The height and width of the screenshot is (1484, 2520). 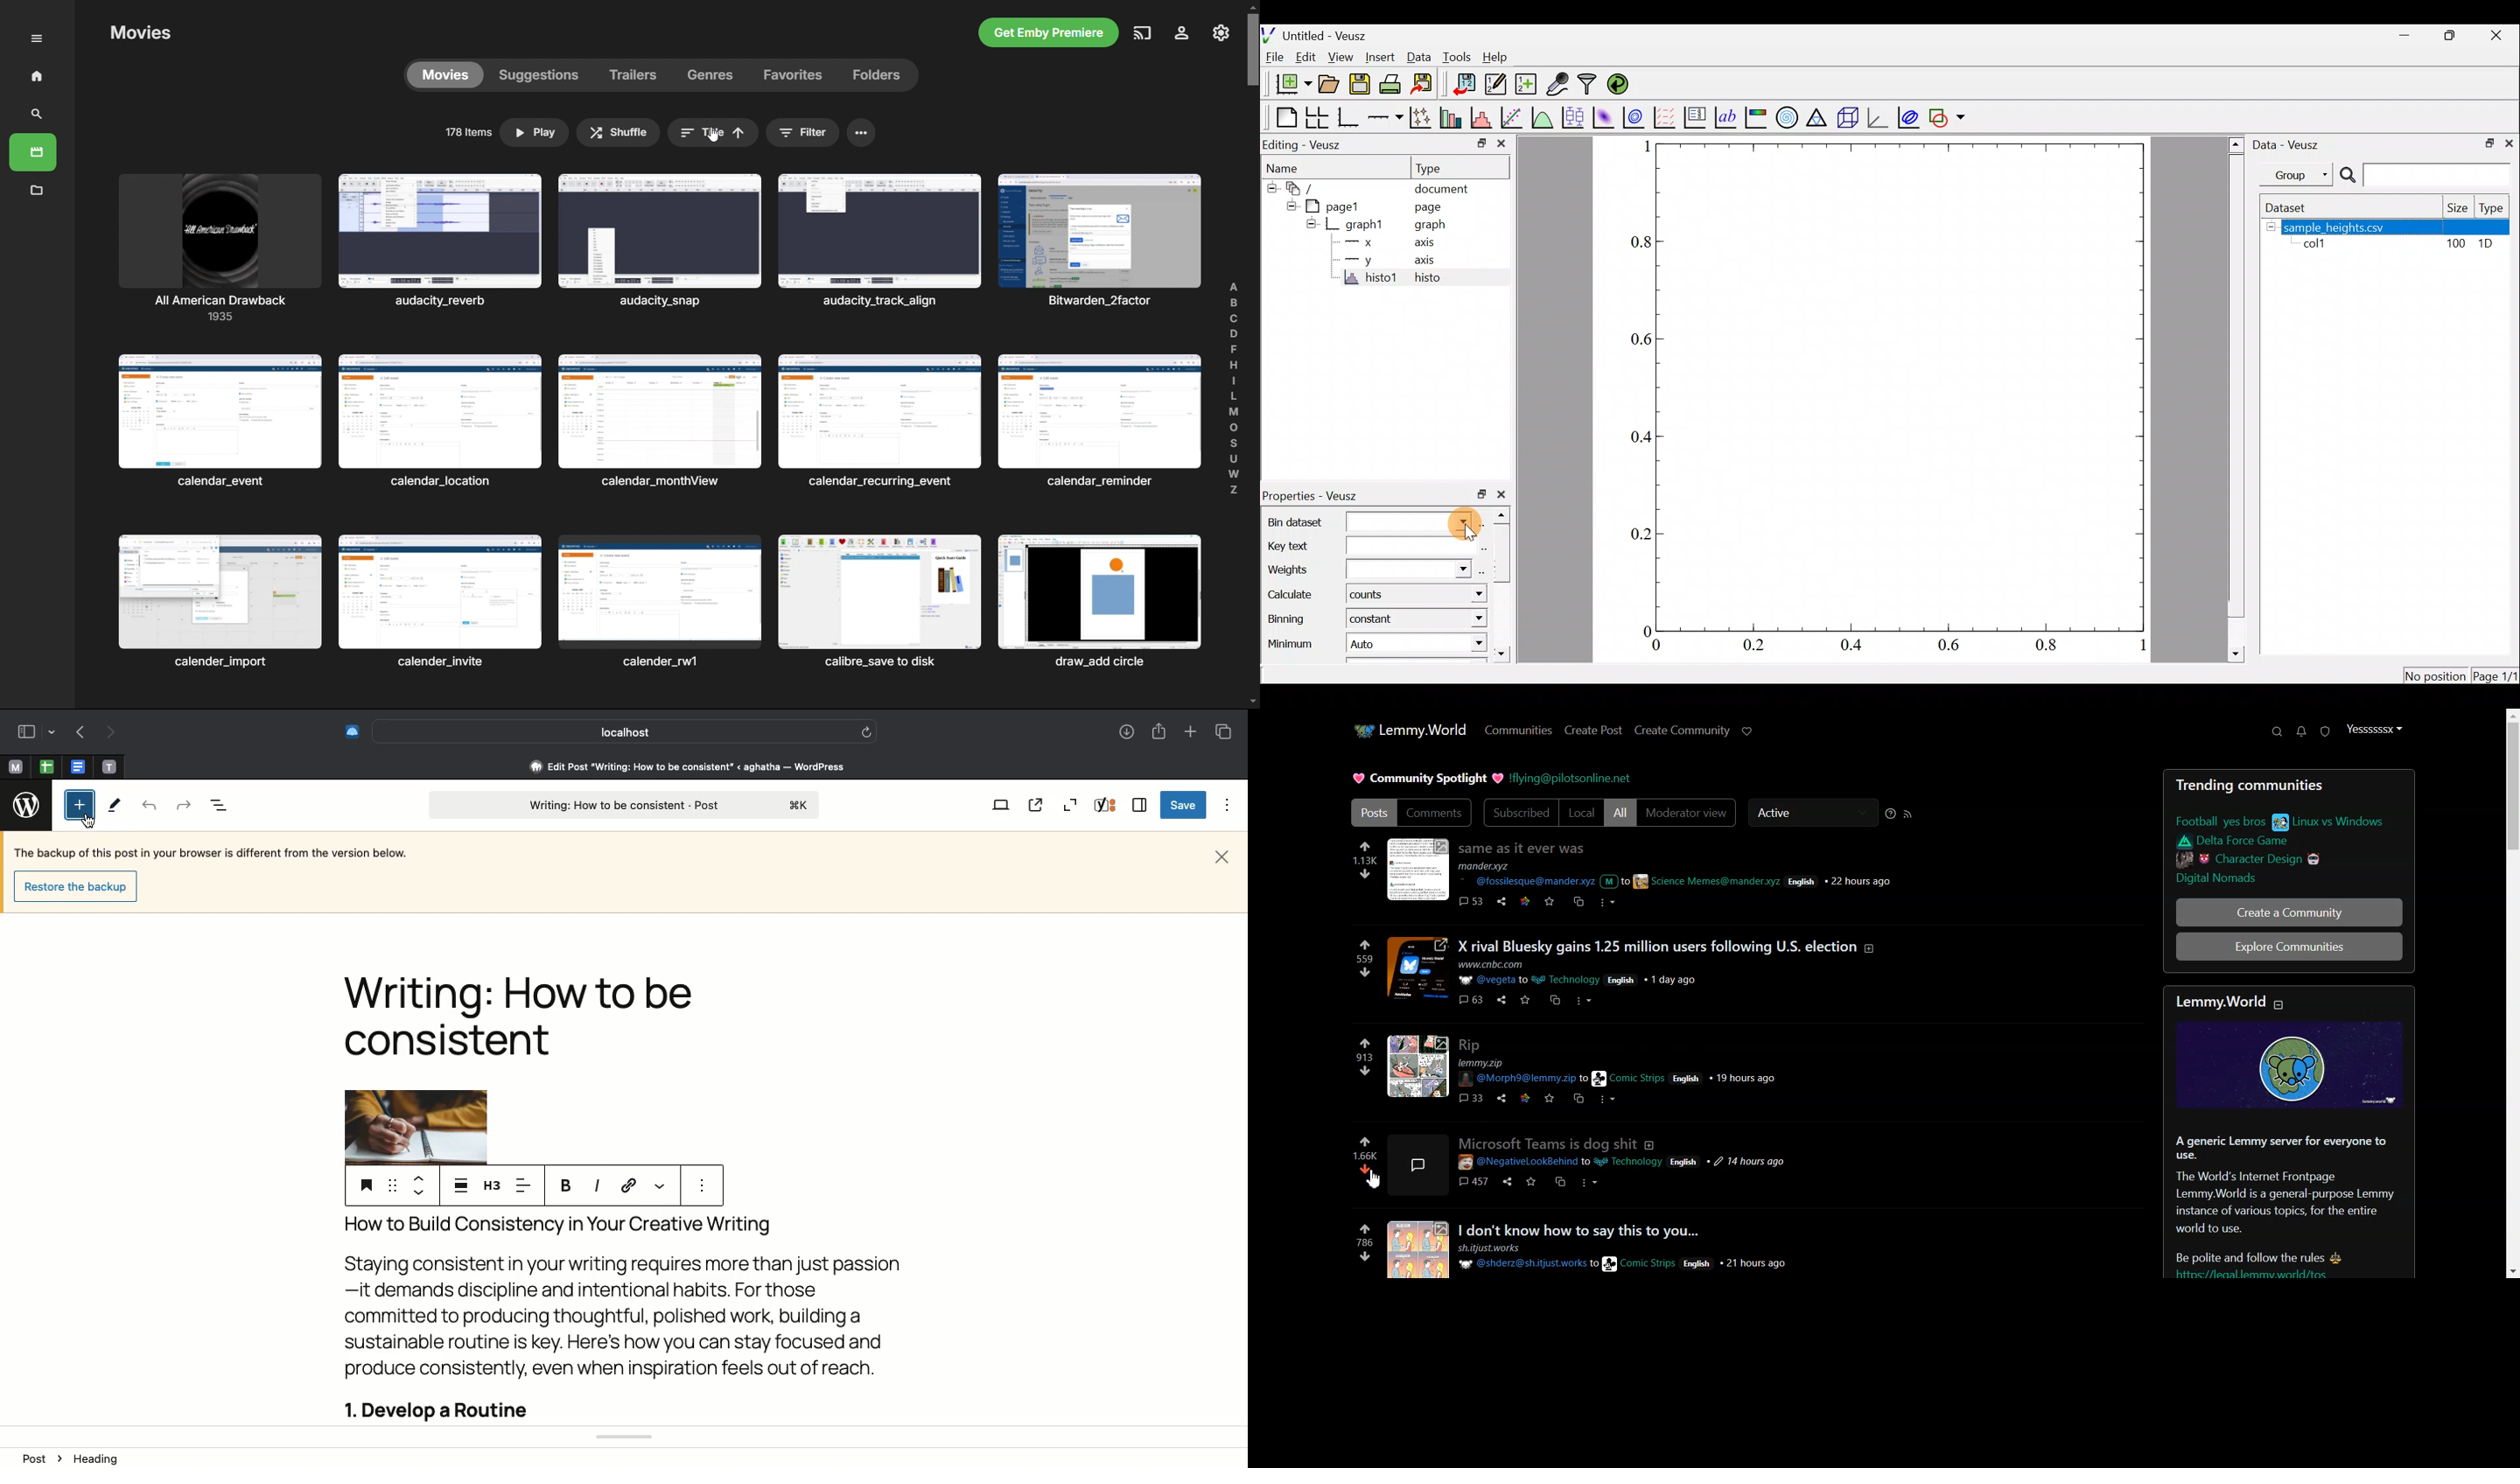 What do you see at coordinates (1419, 59) in the screenshot?
I see `Data` at bounding box center [1419, 59].